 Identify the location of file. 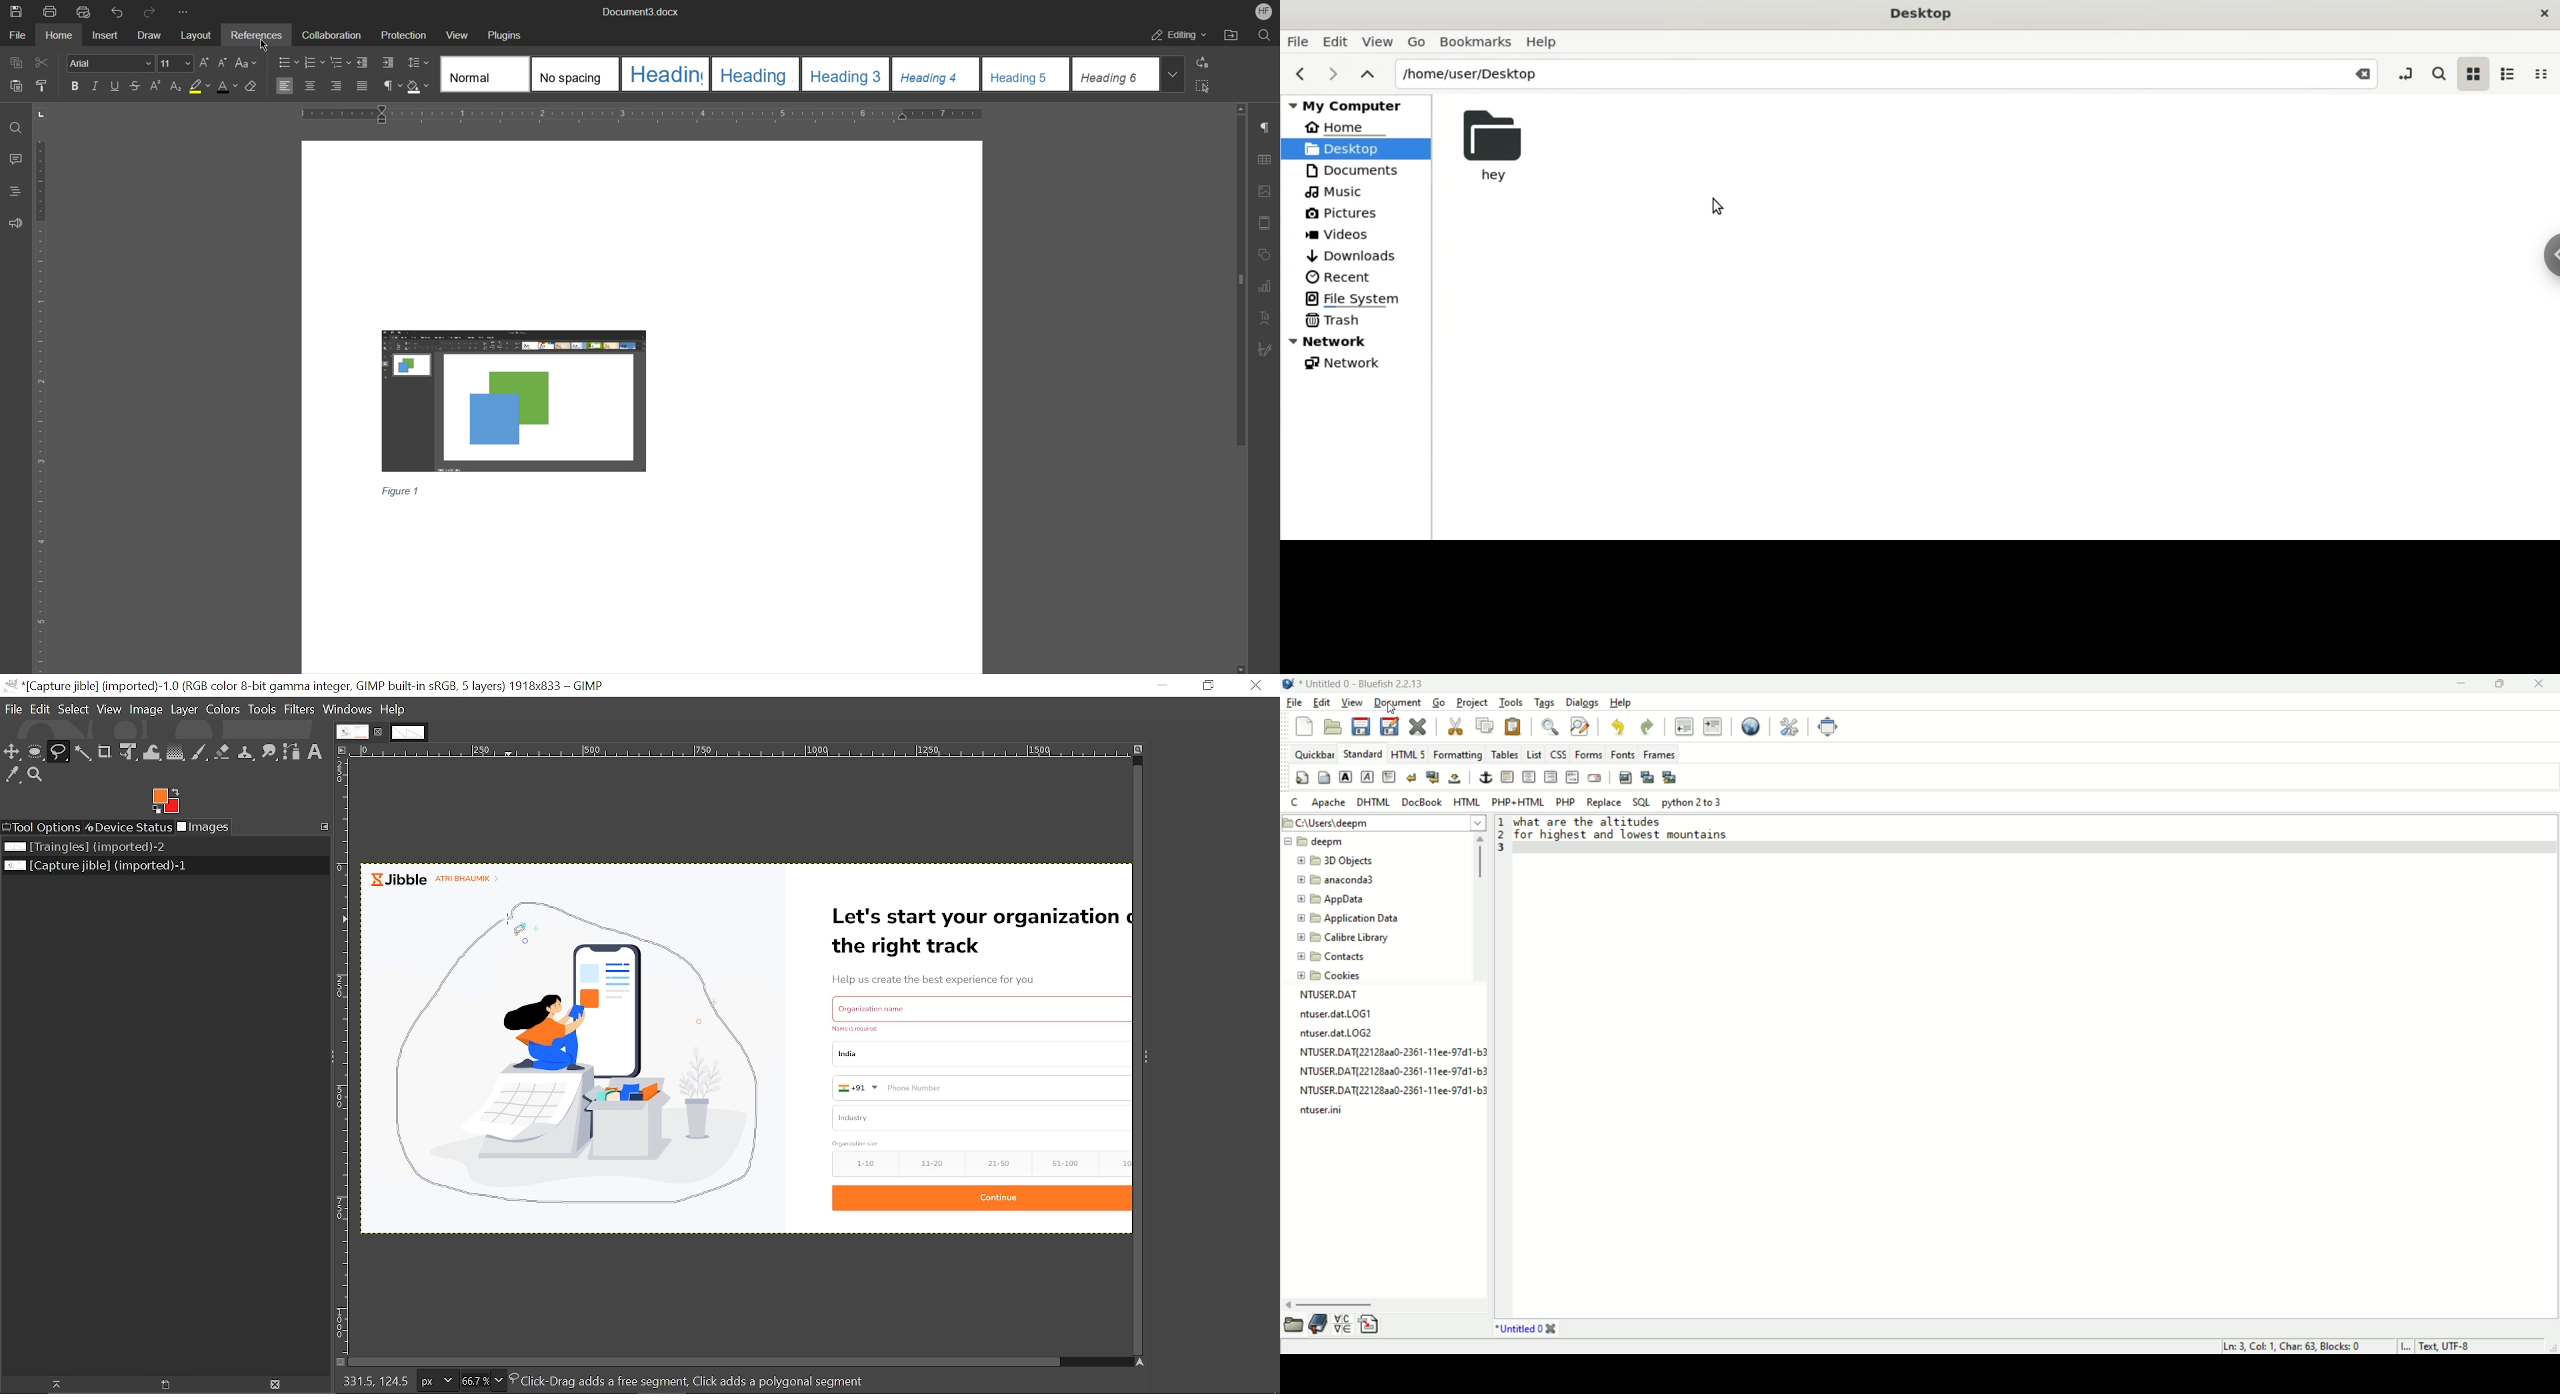
(1300, 40).